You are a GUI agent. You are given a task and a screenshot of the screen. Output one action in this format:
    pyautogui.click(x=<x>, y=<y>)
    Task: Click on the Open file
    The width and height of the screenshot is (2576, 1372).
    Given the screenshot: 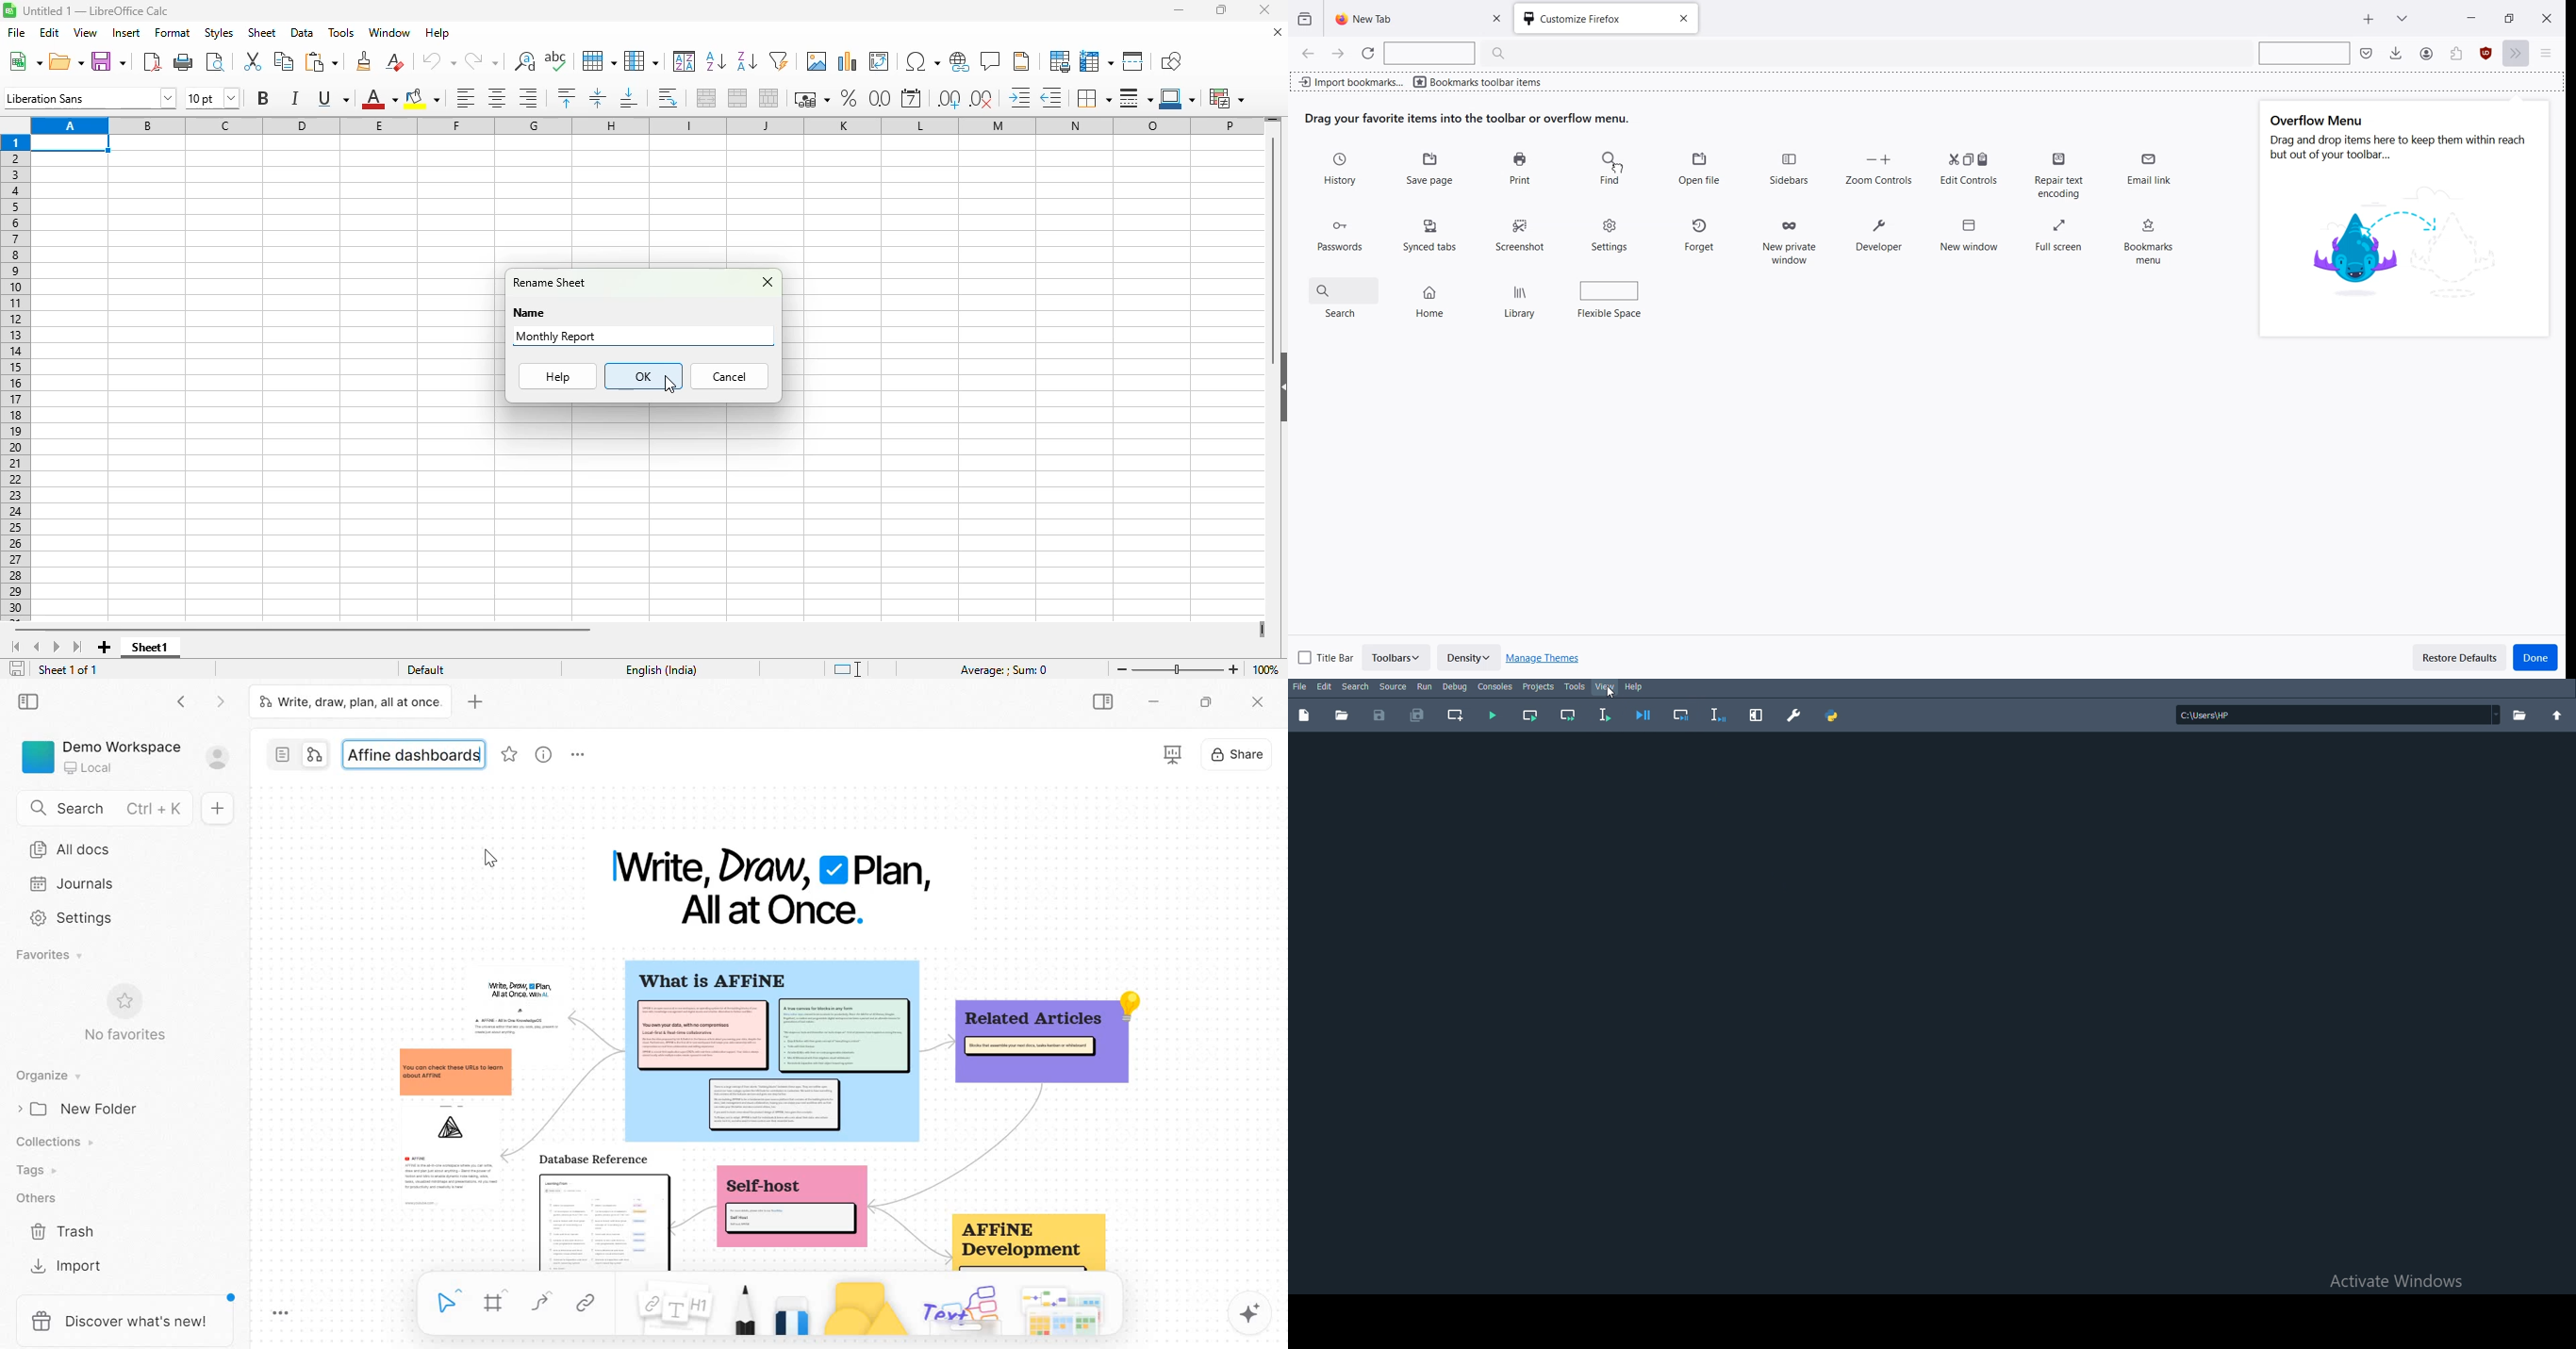 What is the action you would take?
    pyautogui.click(x=1701, y=169)
    